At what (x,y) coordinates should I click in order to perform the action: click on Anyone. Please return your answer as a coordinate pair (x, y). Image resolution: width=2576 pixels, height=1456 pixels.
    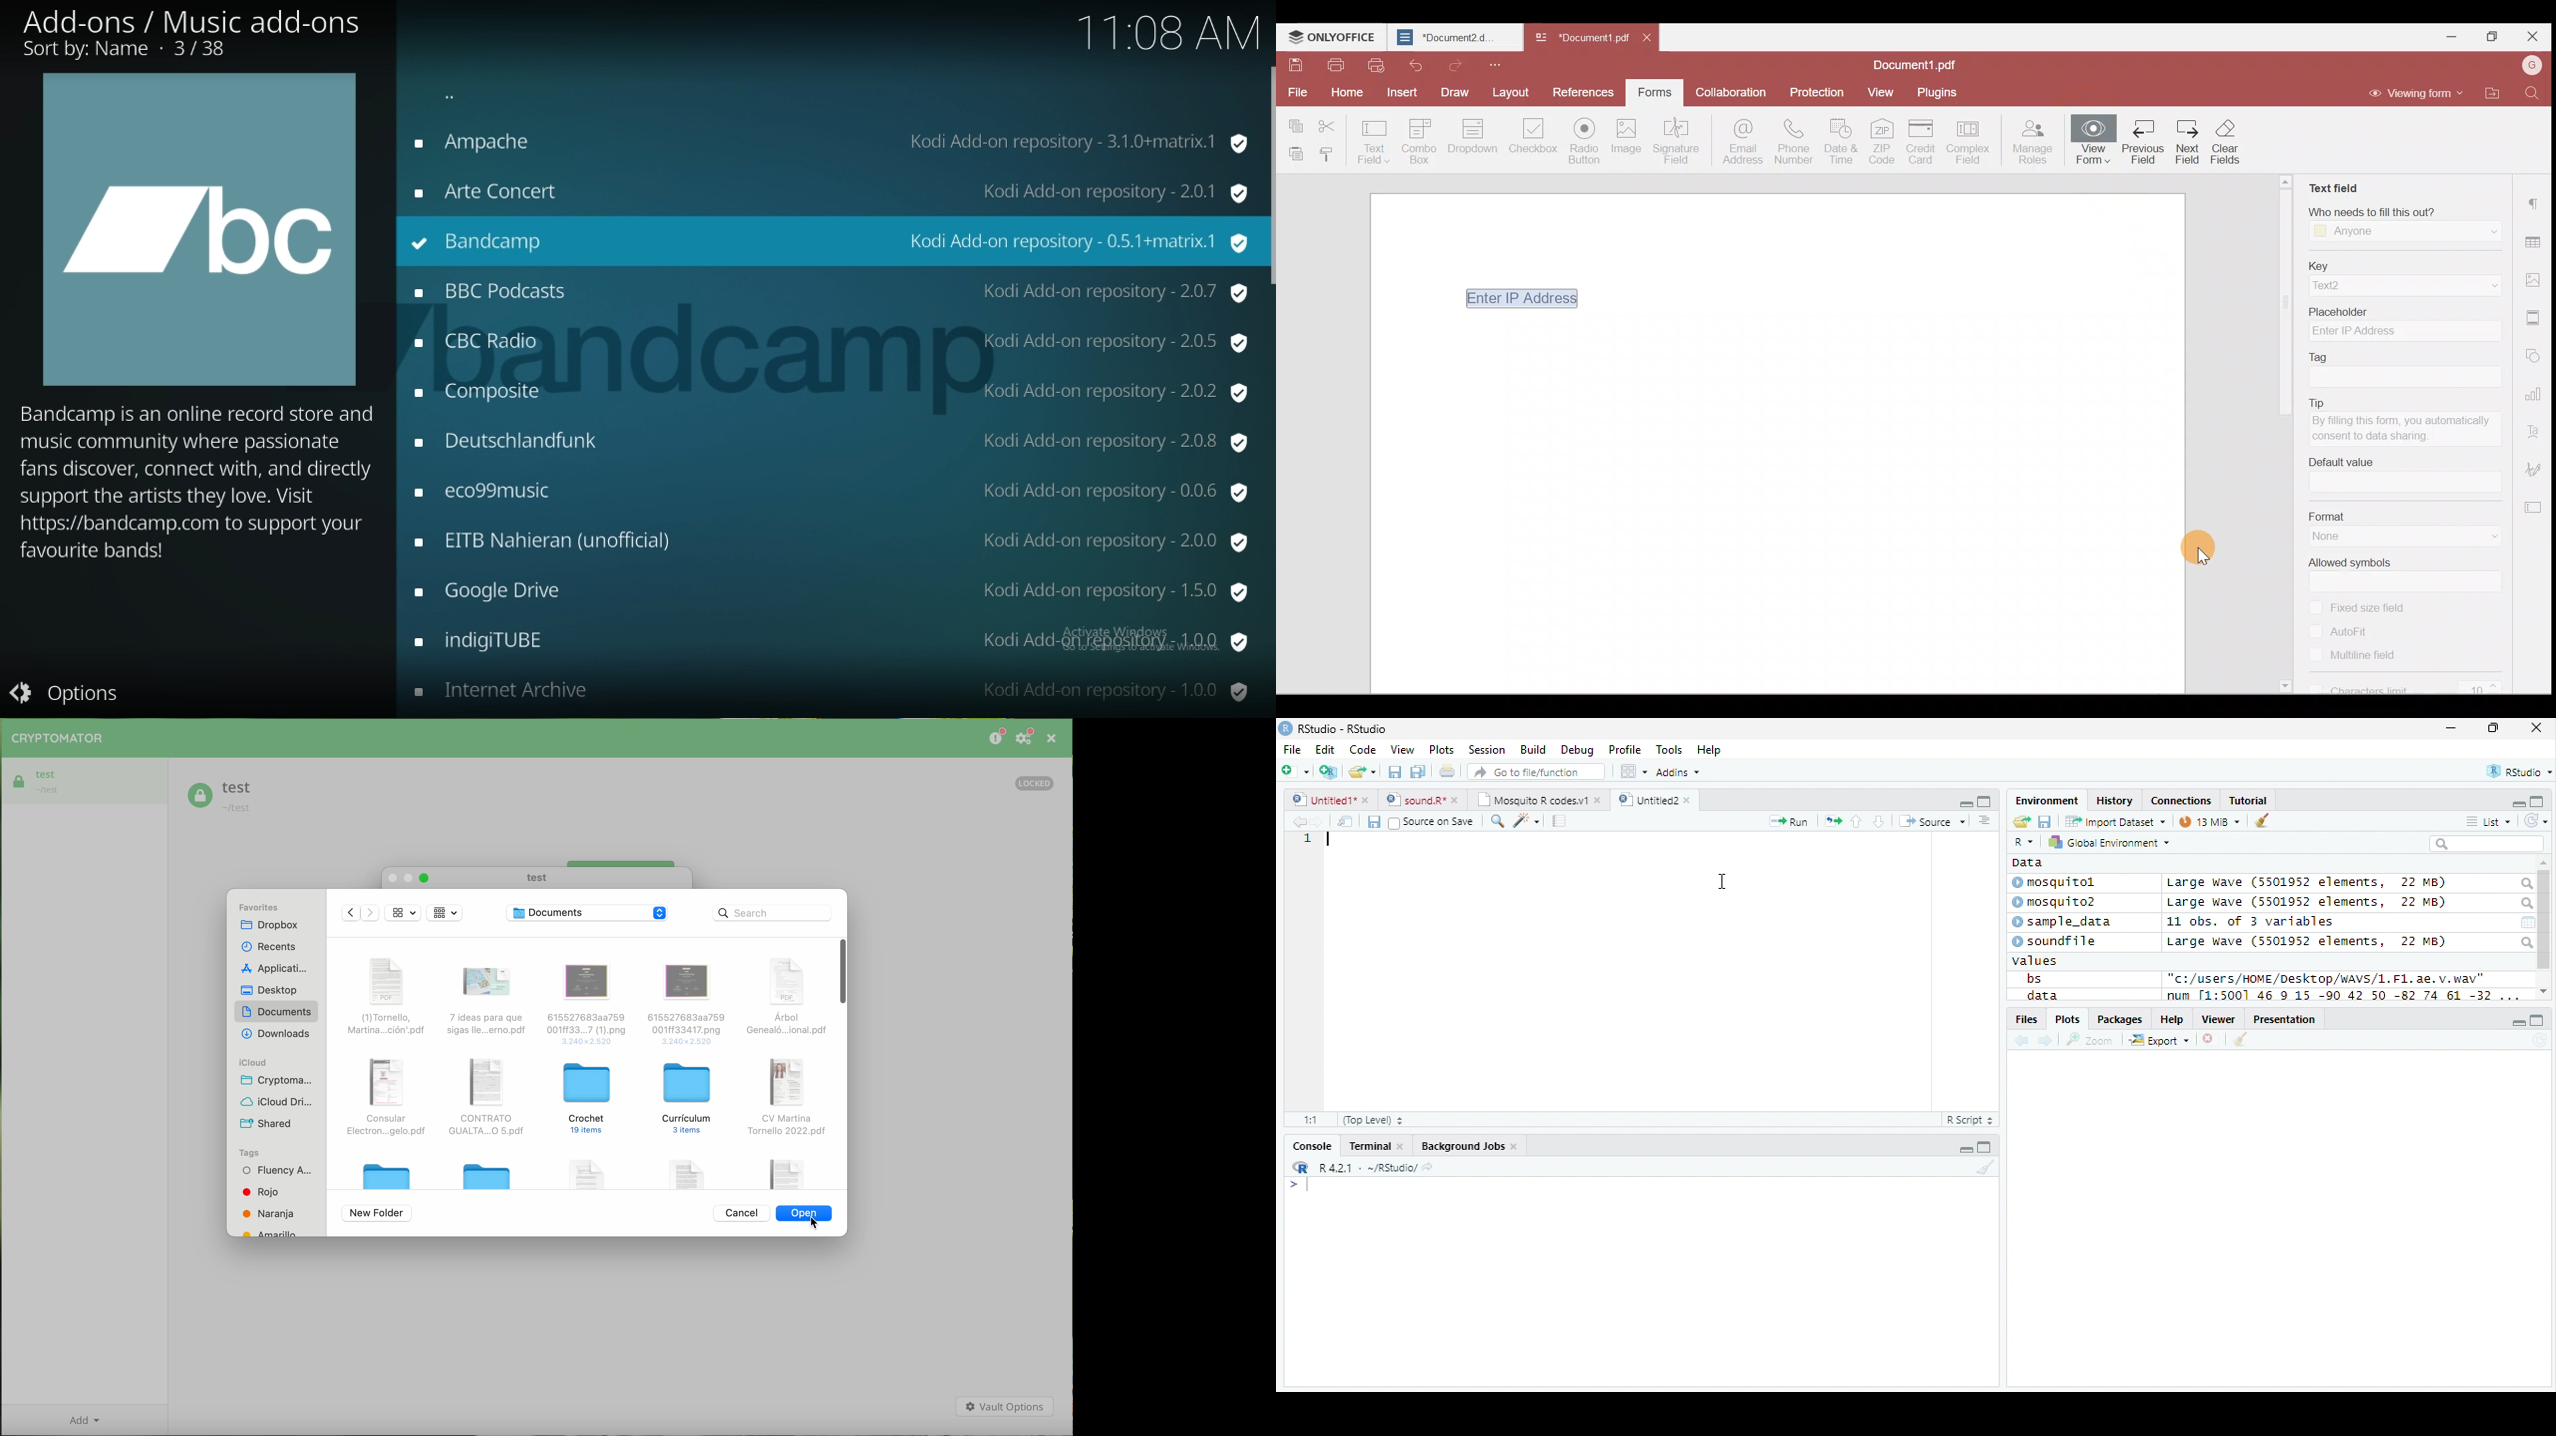
    Looking at the image, I should click on (2354, 232).